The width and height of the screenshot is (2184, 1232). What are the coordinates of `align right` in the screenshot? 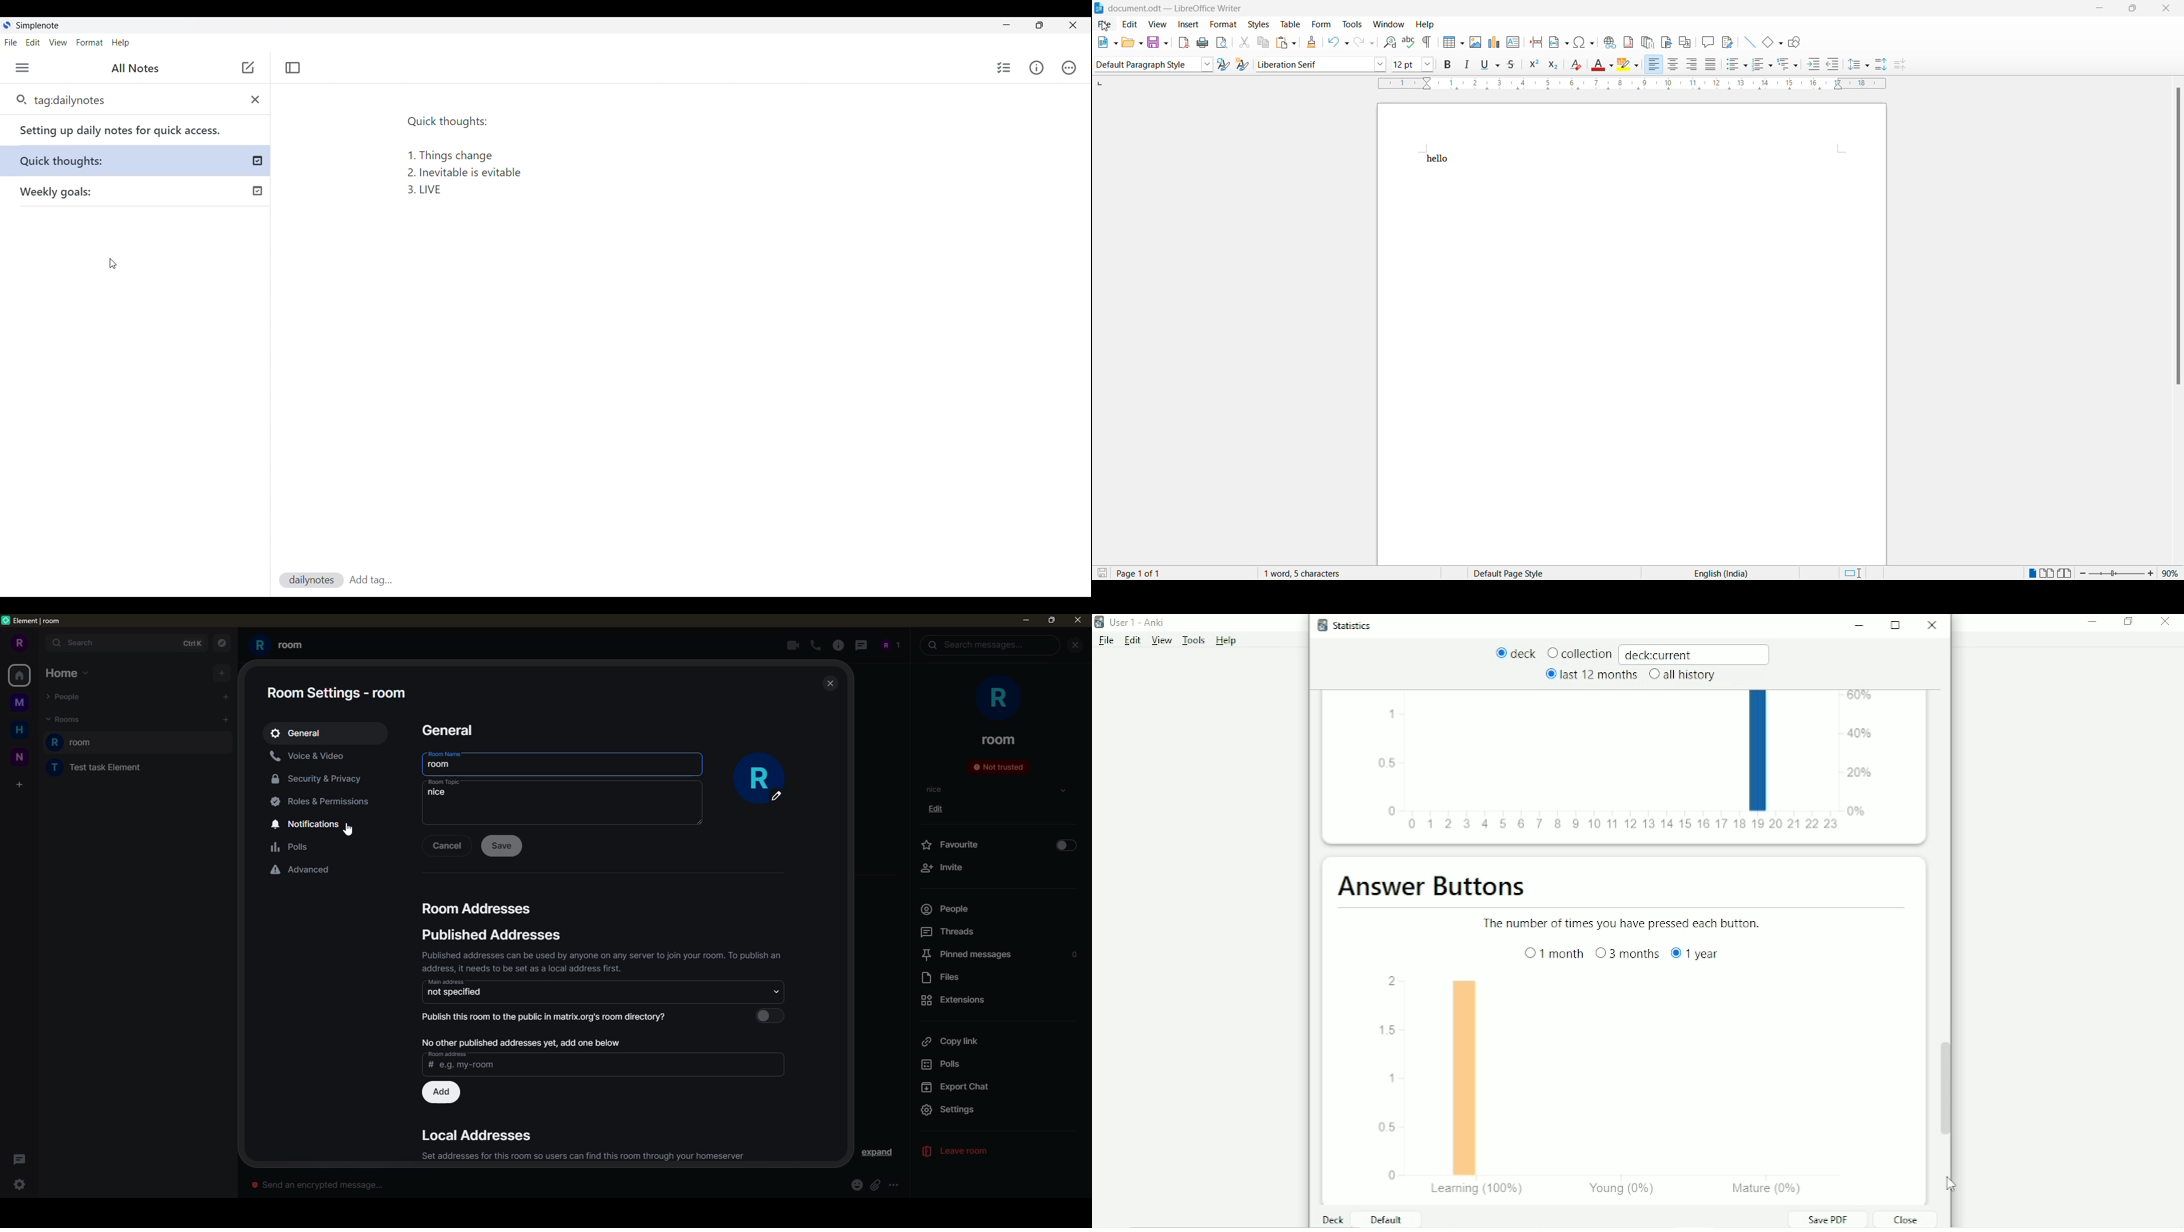 It's located at (1692, 64).